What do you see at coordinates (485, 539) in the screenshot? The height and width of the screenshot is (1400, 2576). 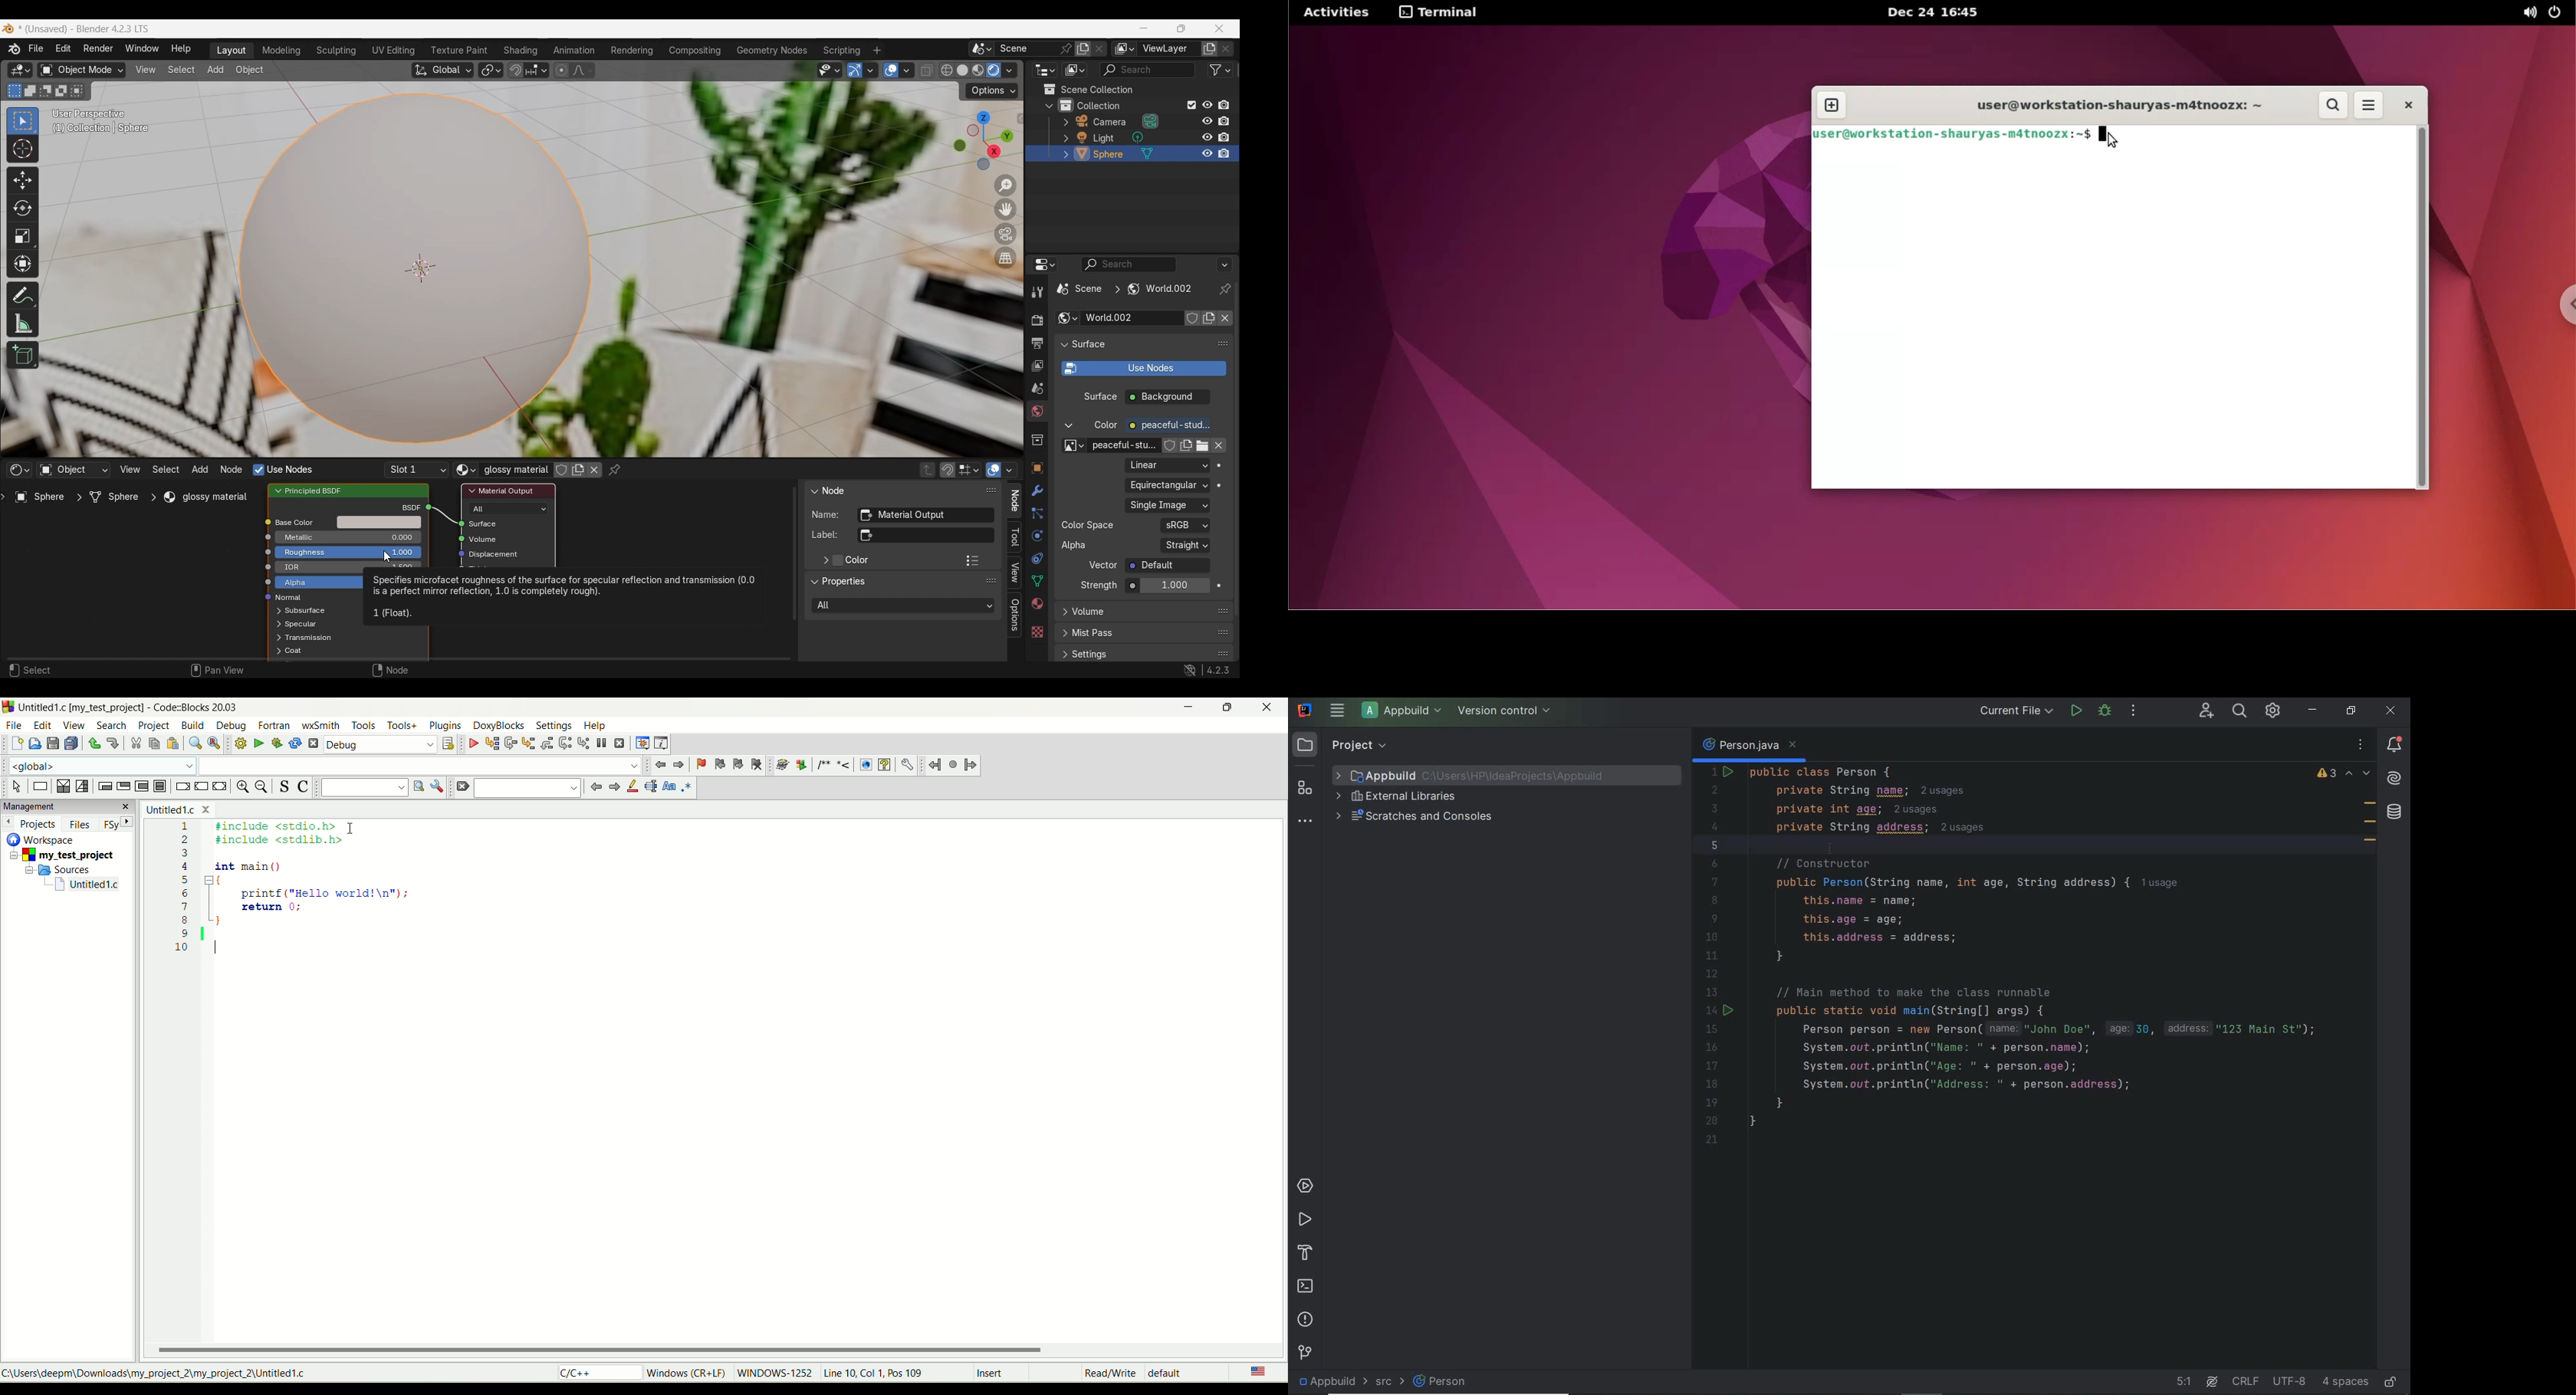 I see `Volume` at bounding box center [485, 539].